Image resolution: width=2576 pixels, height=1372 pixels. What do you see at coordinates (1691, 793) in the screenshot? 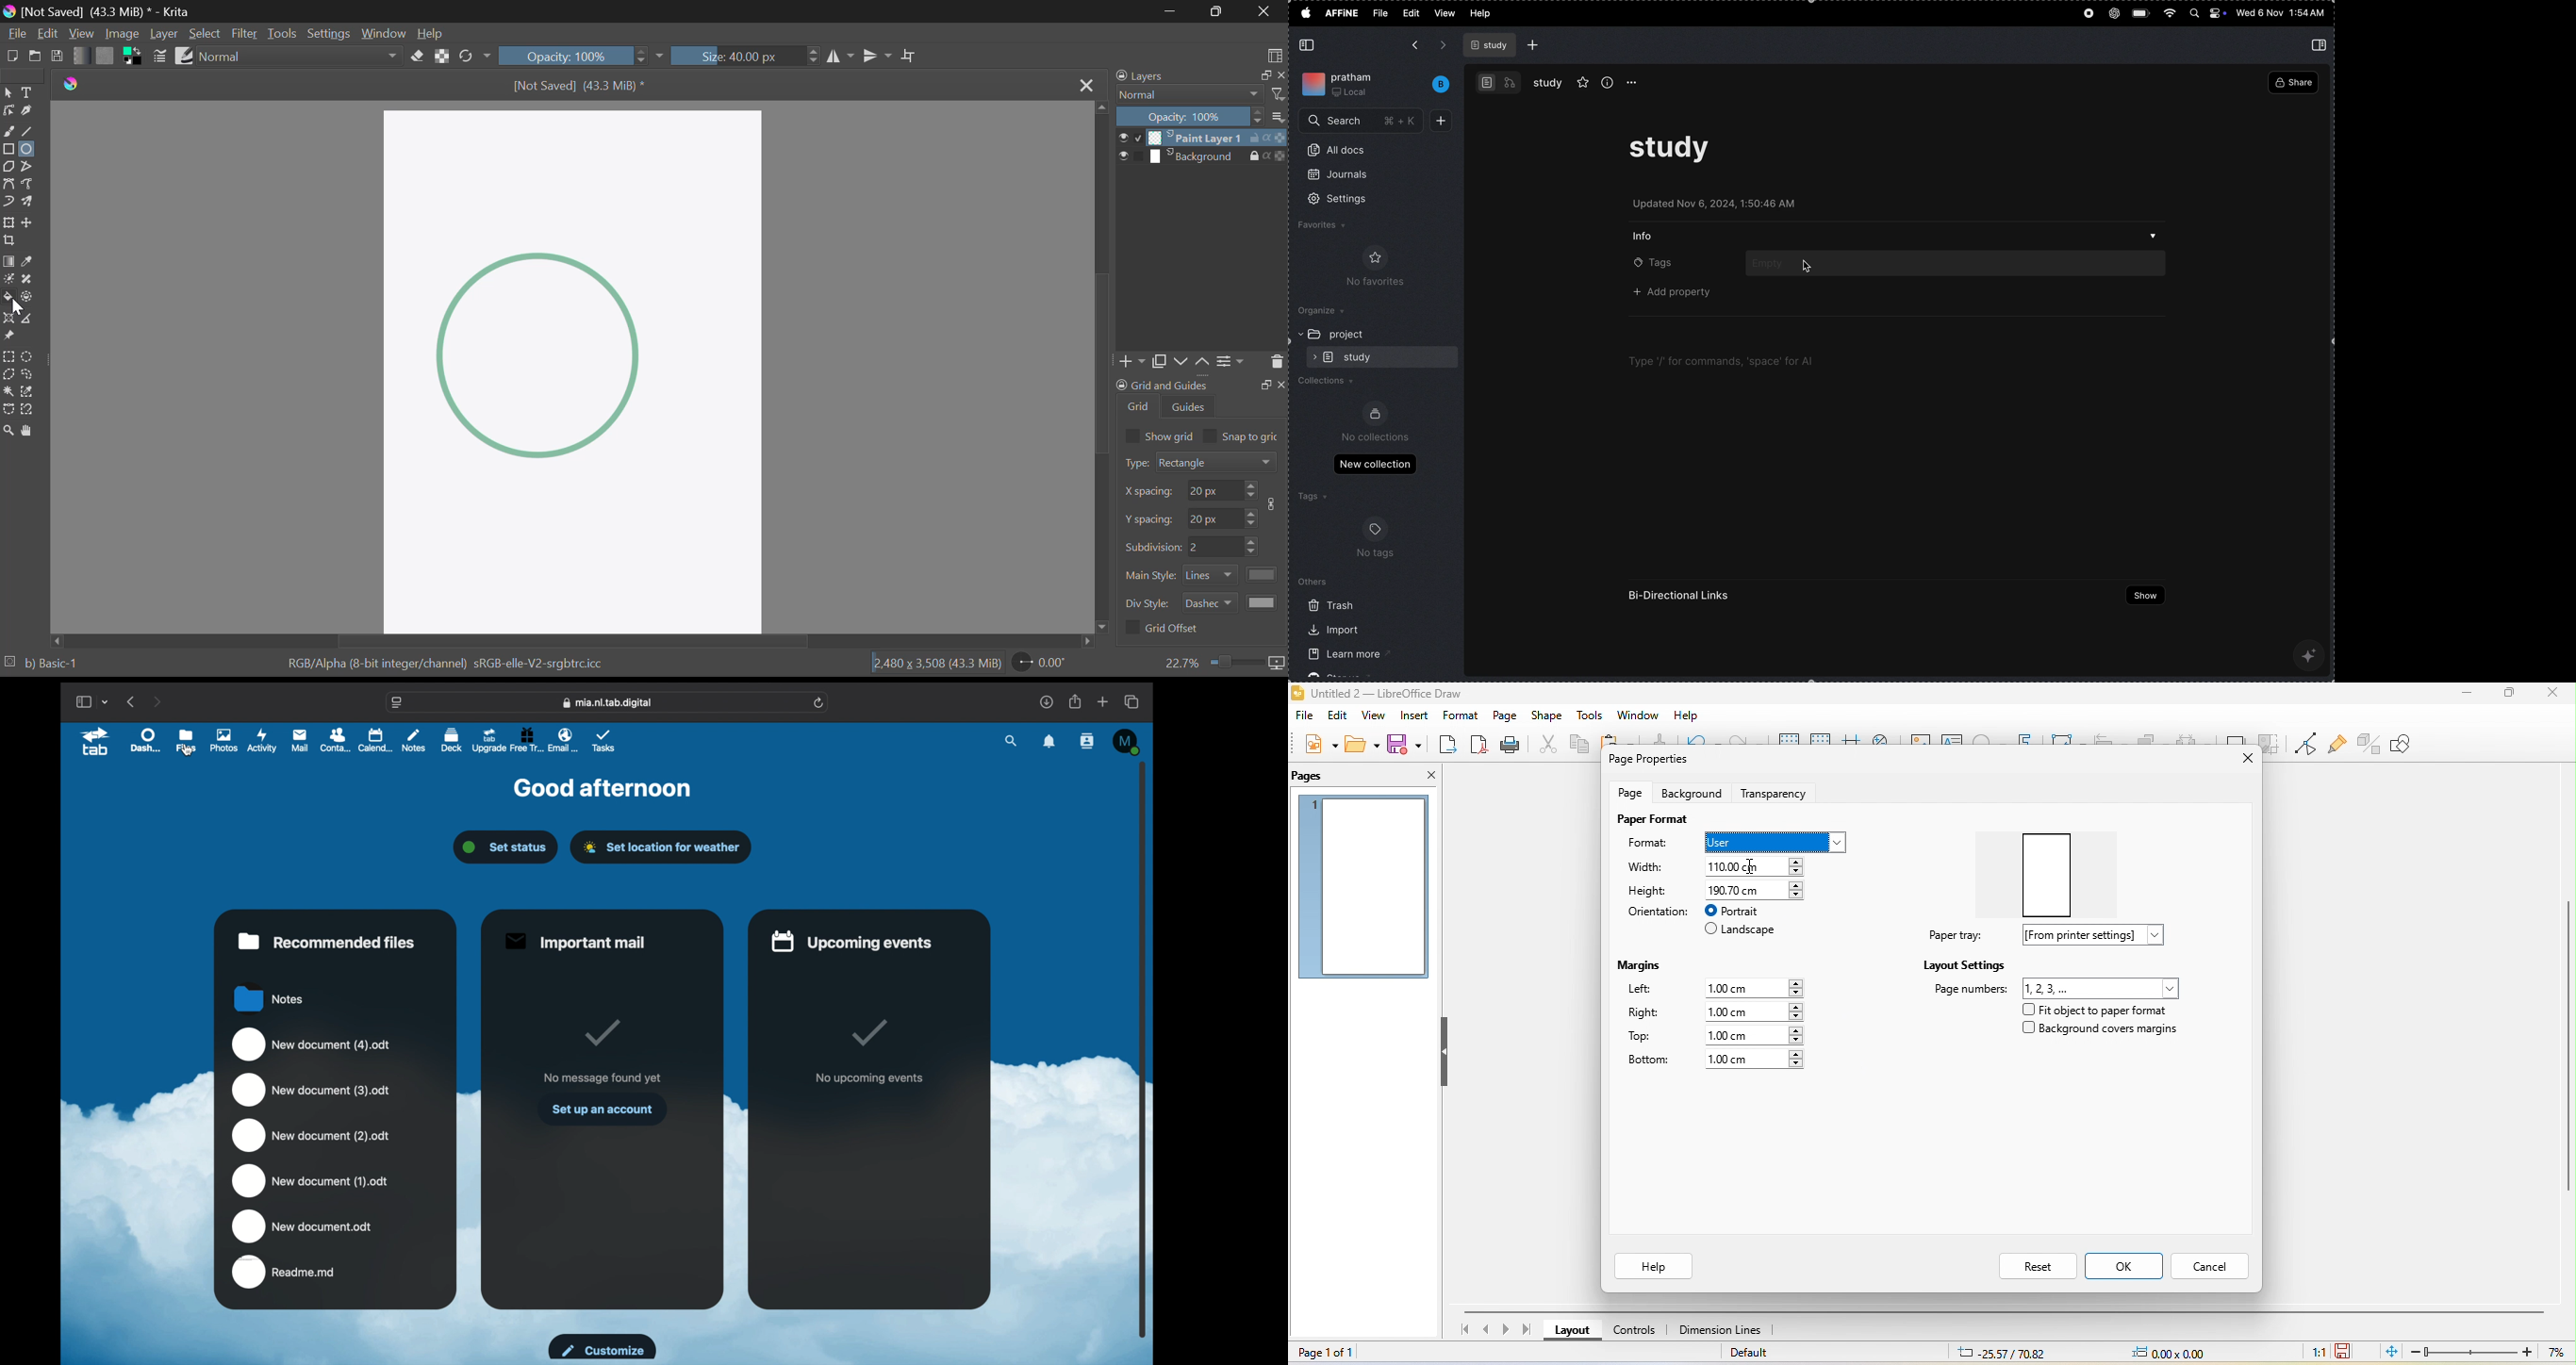
I see `background` at bounding box center [1691, 793].